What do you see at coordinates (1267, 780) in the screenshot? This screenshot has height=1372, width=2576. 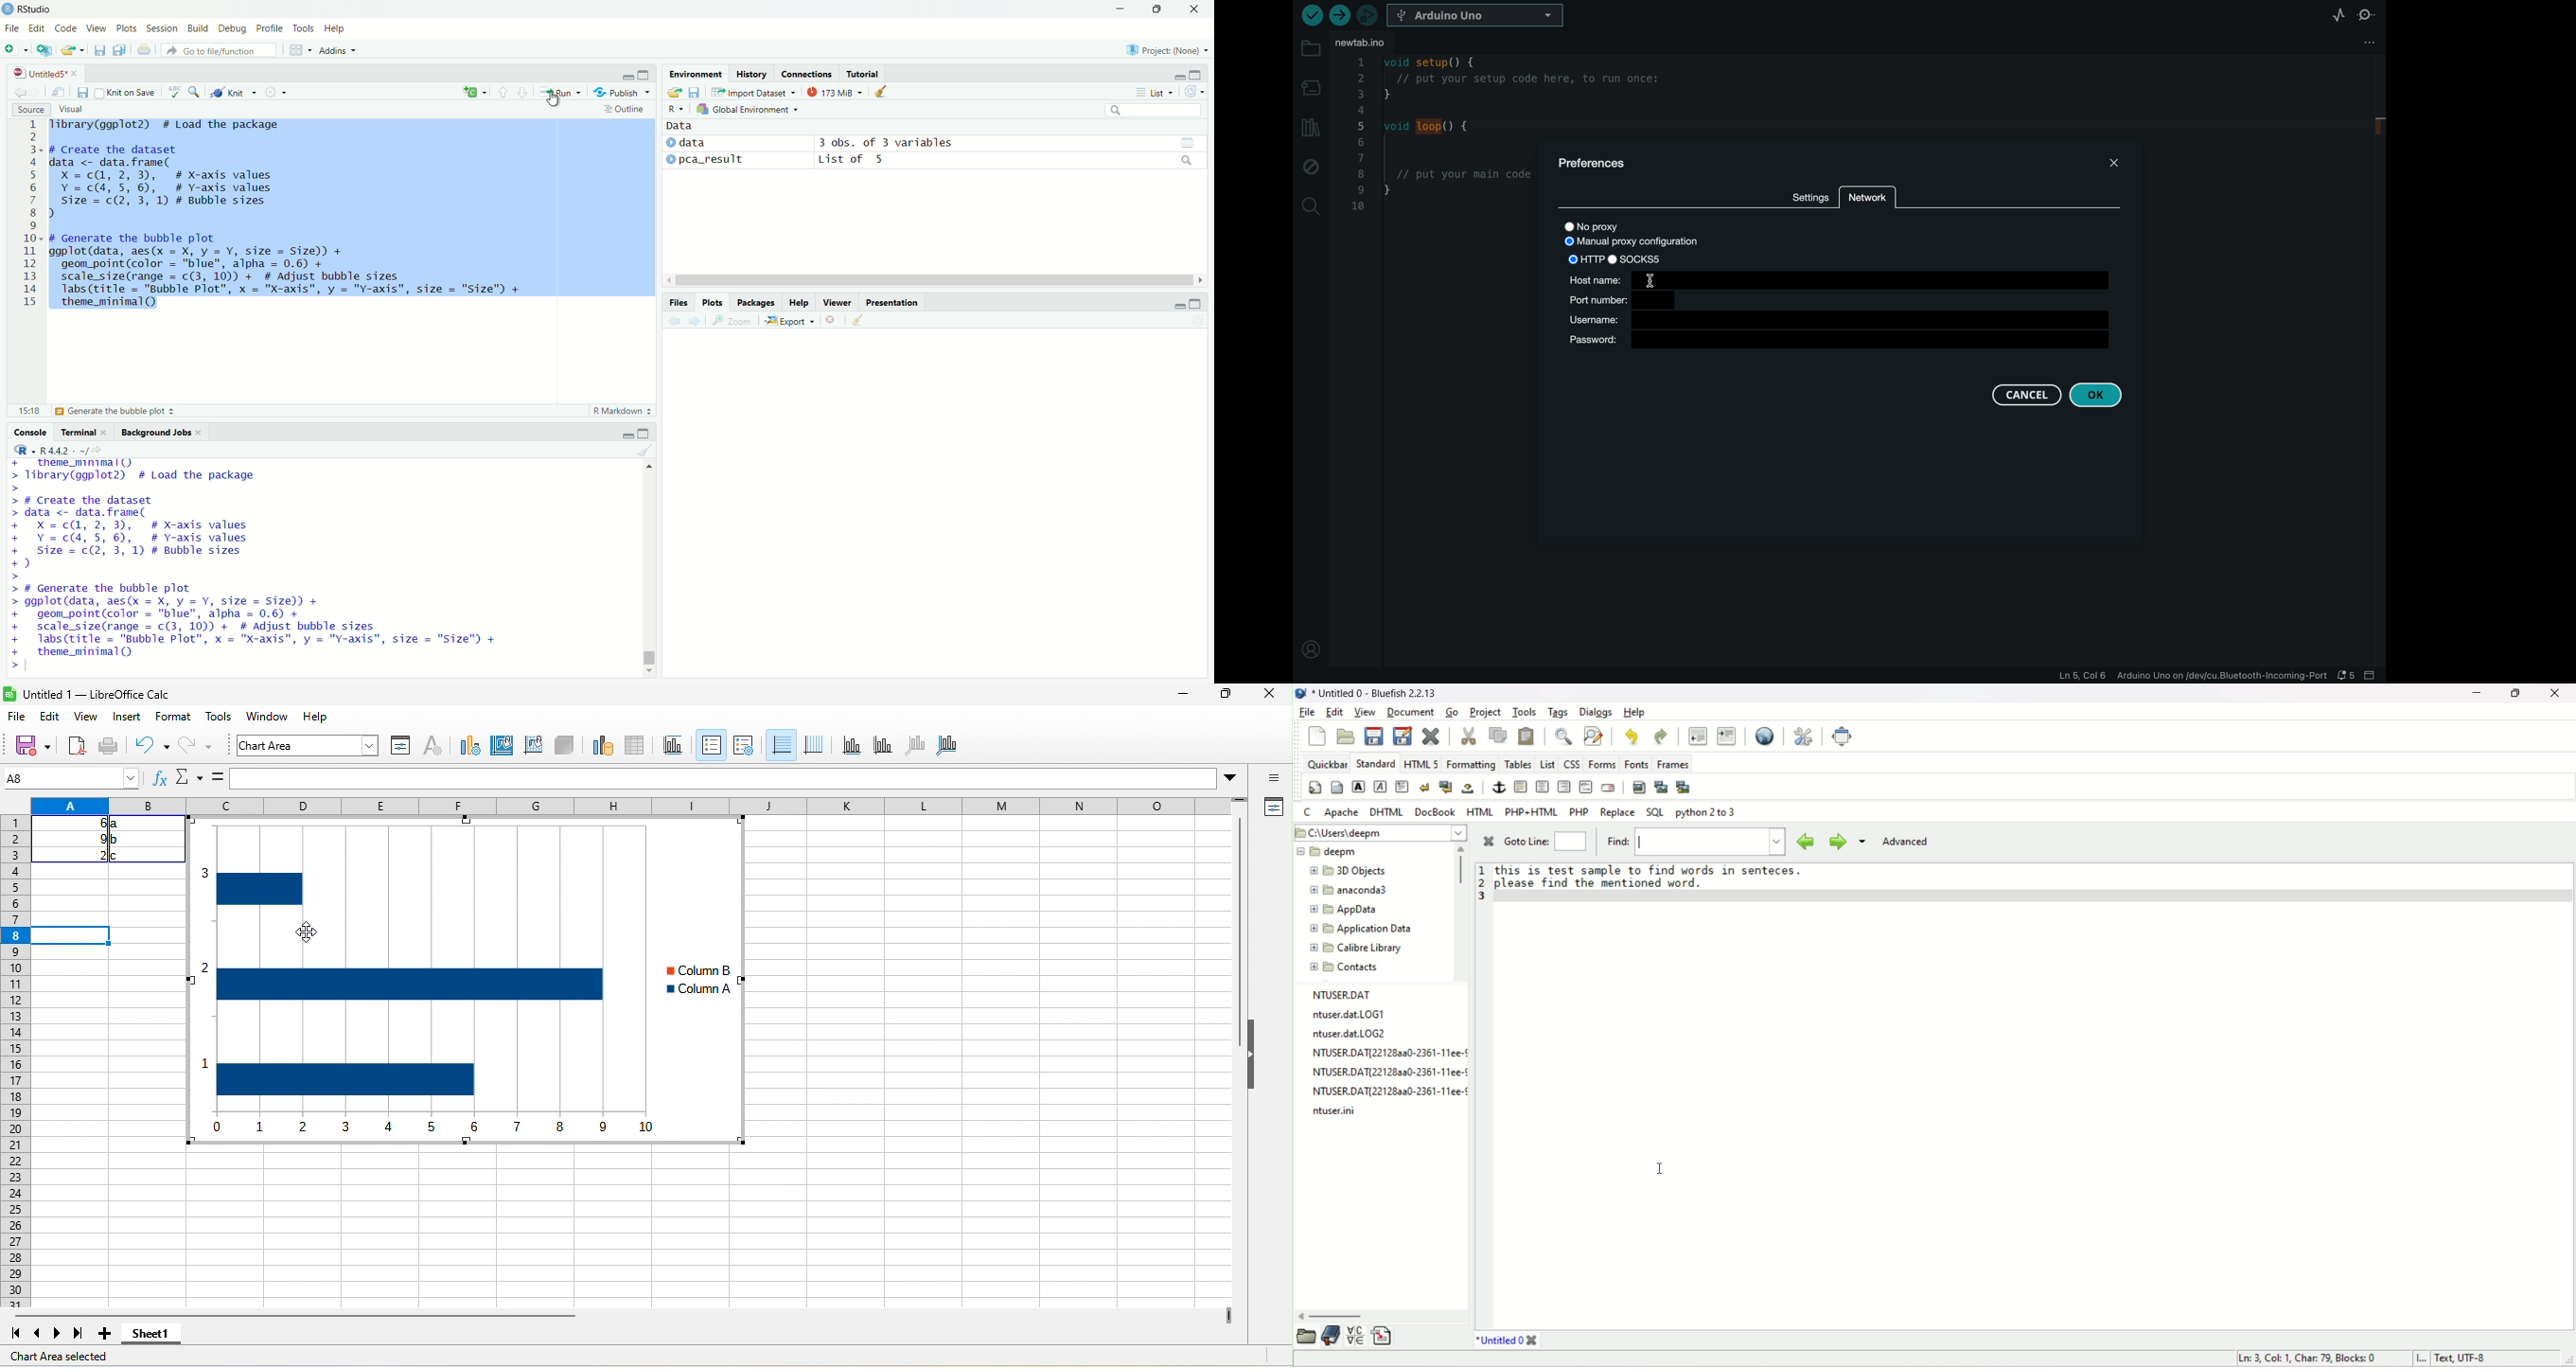 I see `sidebar settings` at bounding box center [1267, 780].